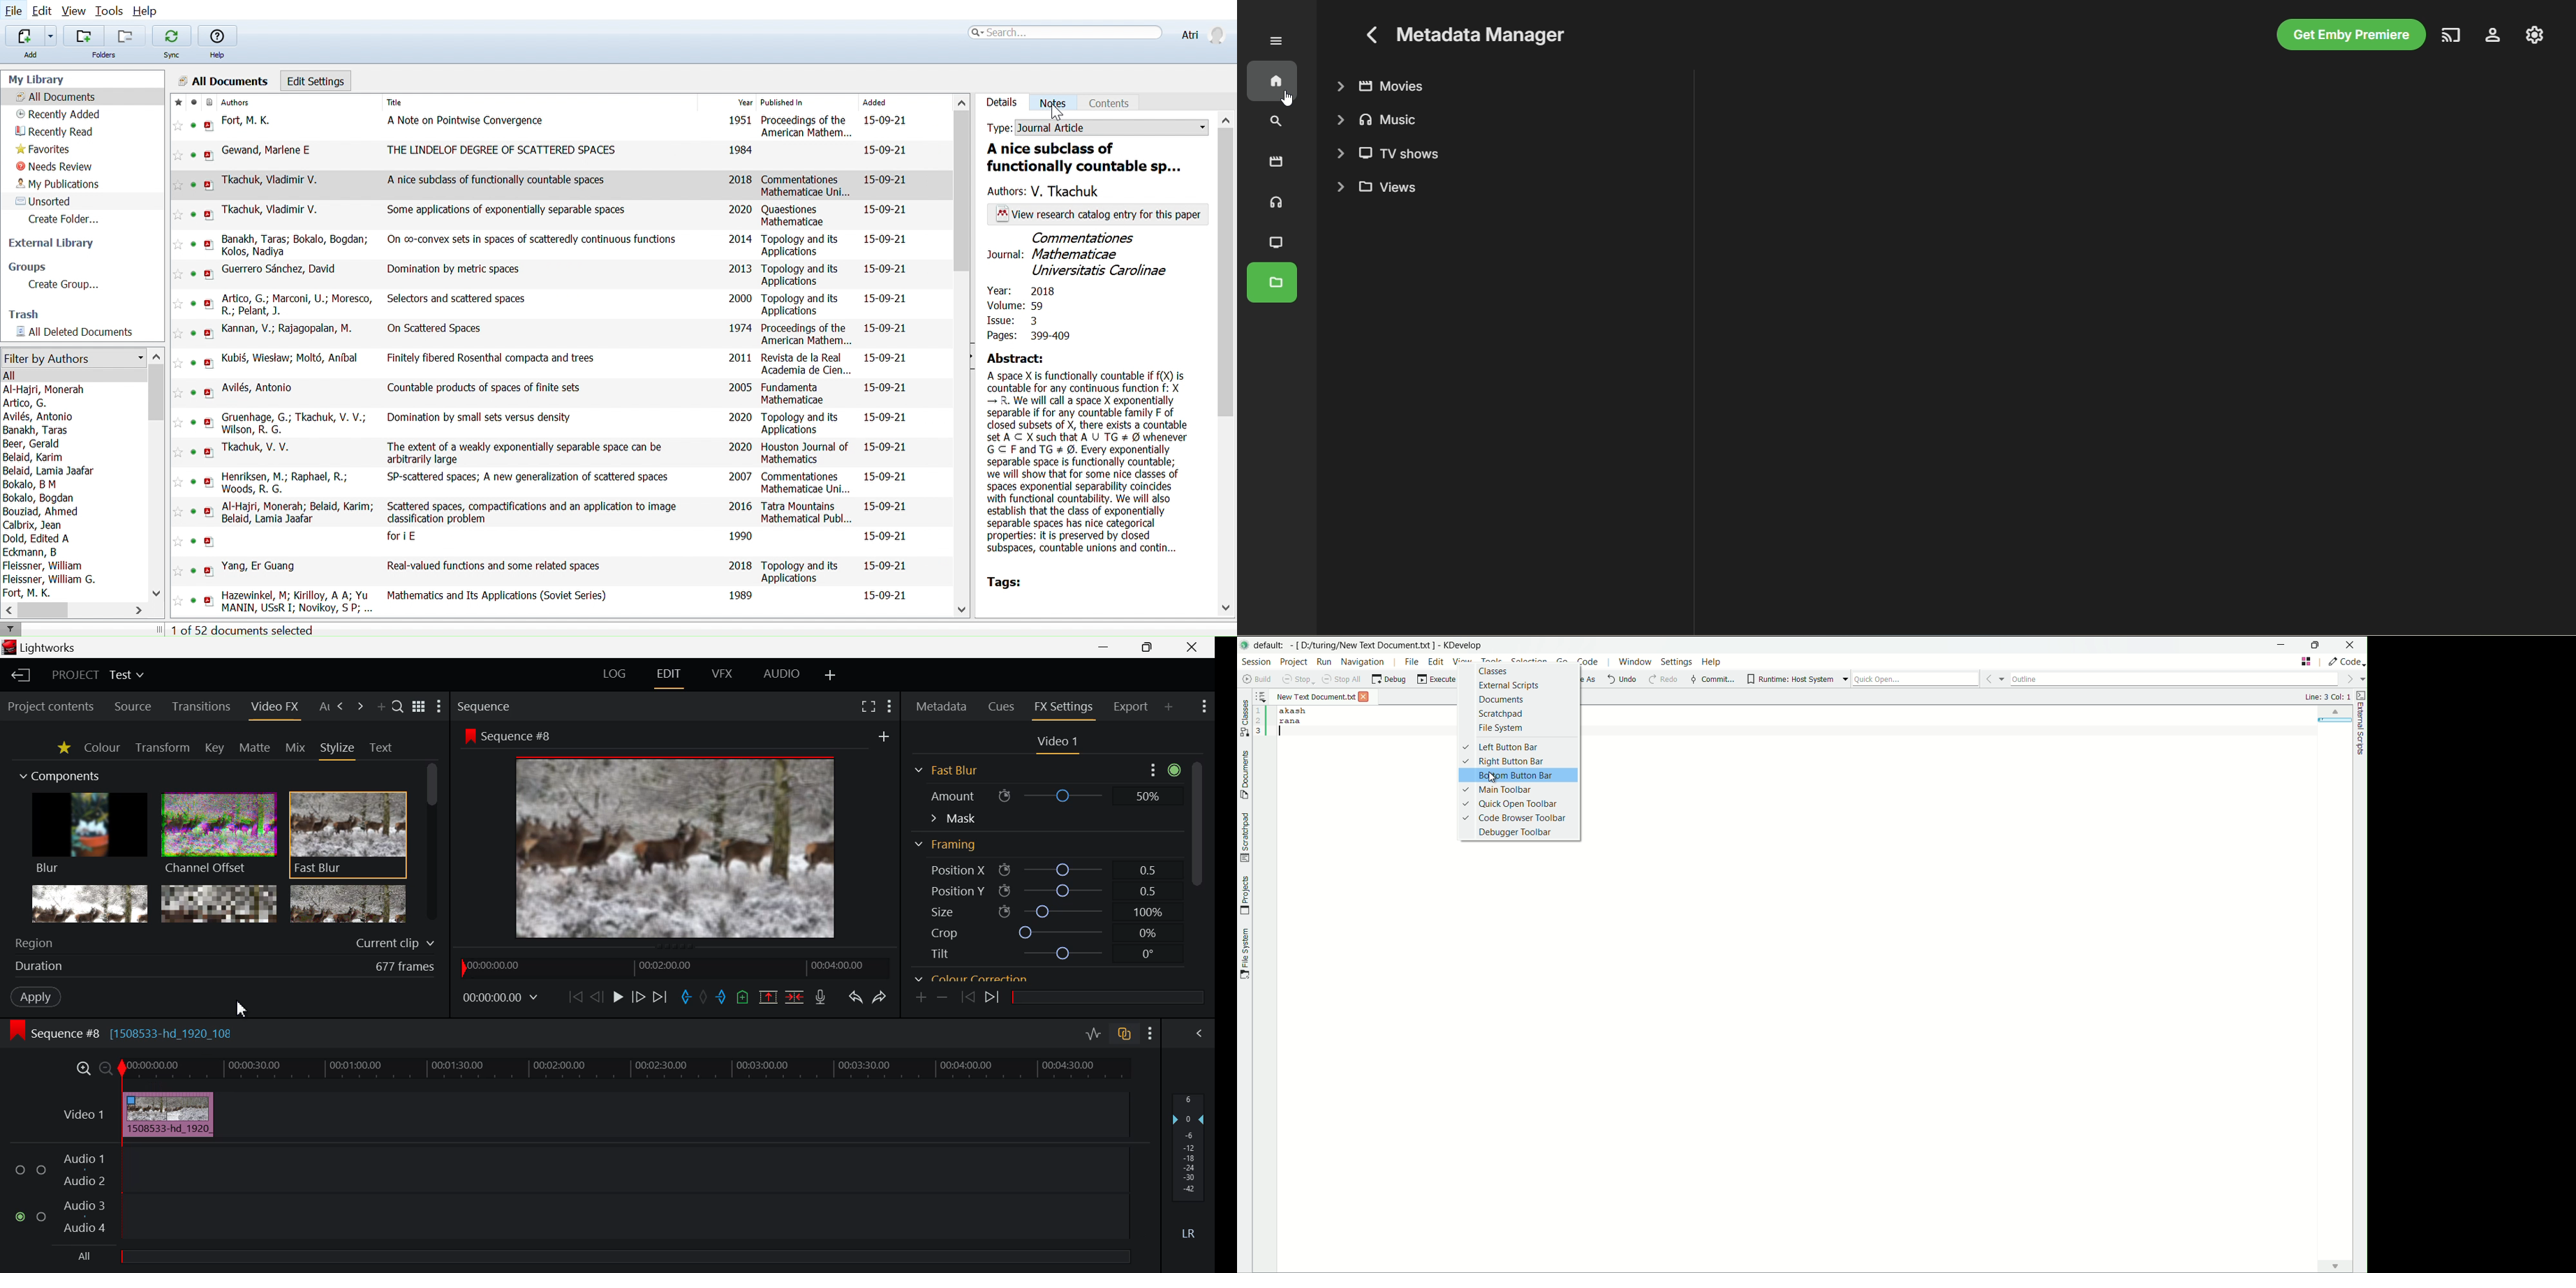 This screenshot has height=1288, width=2576. Describe the element at coordinates (805, 452) in the screenshot. I see `Houston Journal of Mathematics` at that location.